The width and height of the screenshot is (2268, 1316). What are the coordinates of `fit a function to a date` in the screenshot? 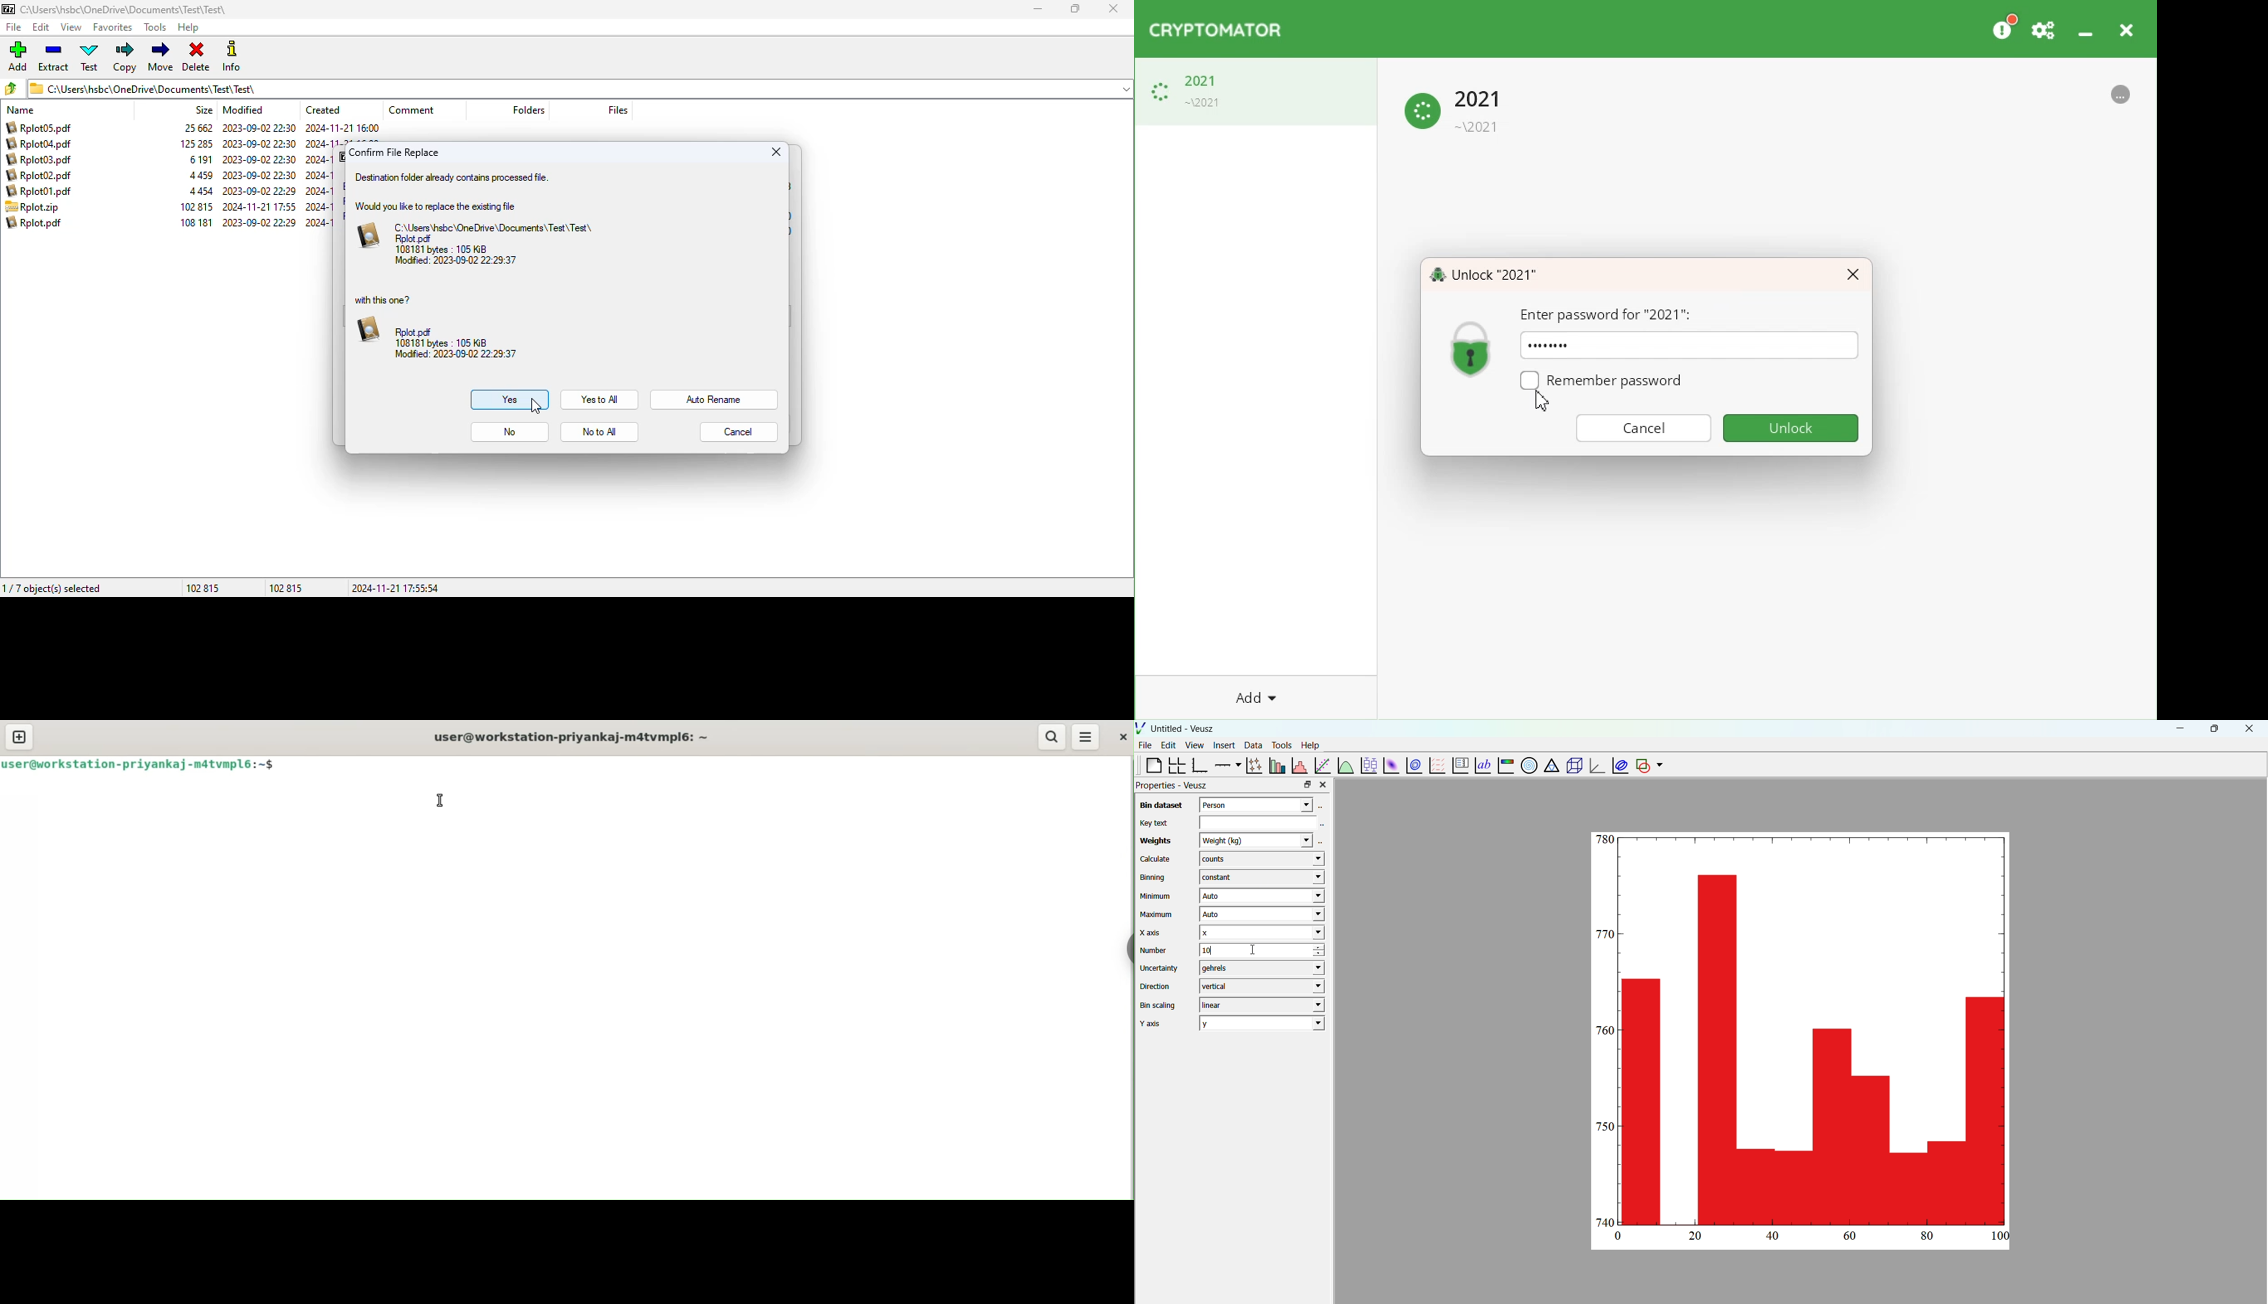 It's located at (1322, 765).